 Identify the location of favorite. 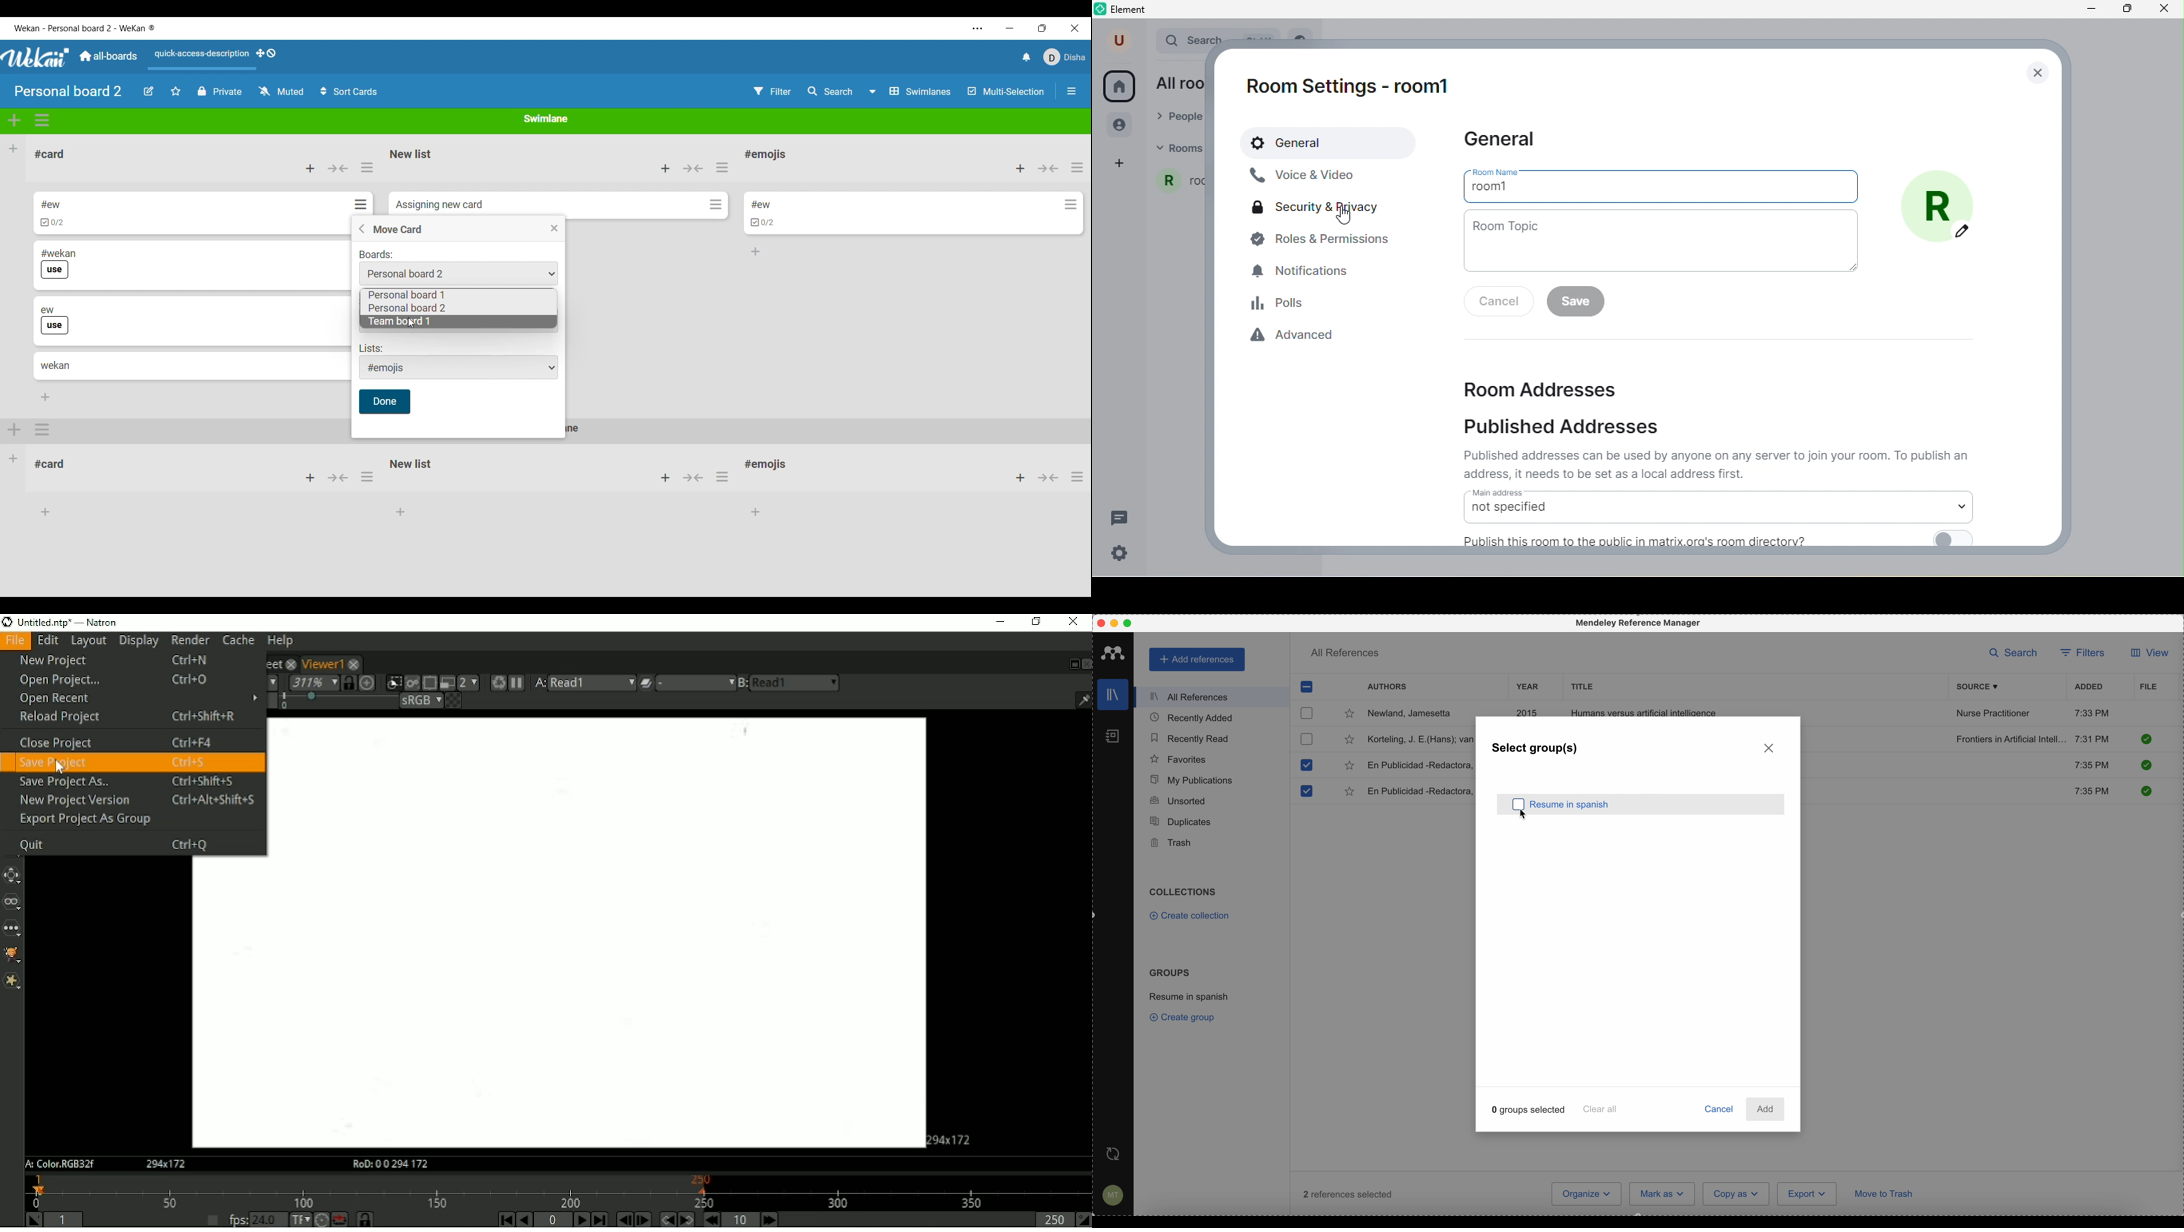
(1351, 793).